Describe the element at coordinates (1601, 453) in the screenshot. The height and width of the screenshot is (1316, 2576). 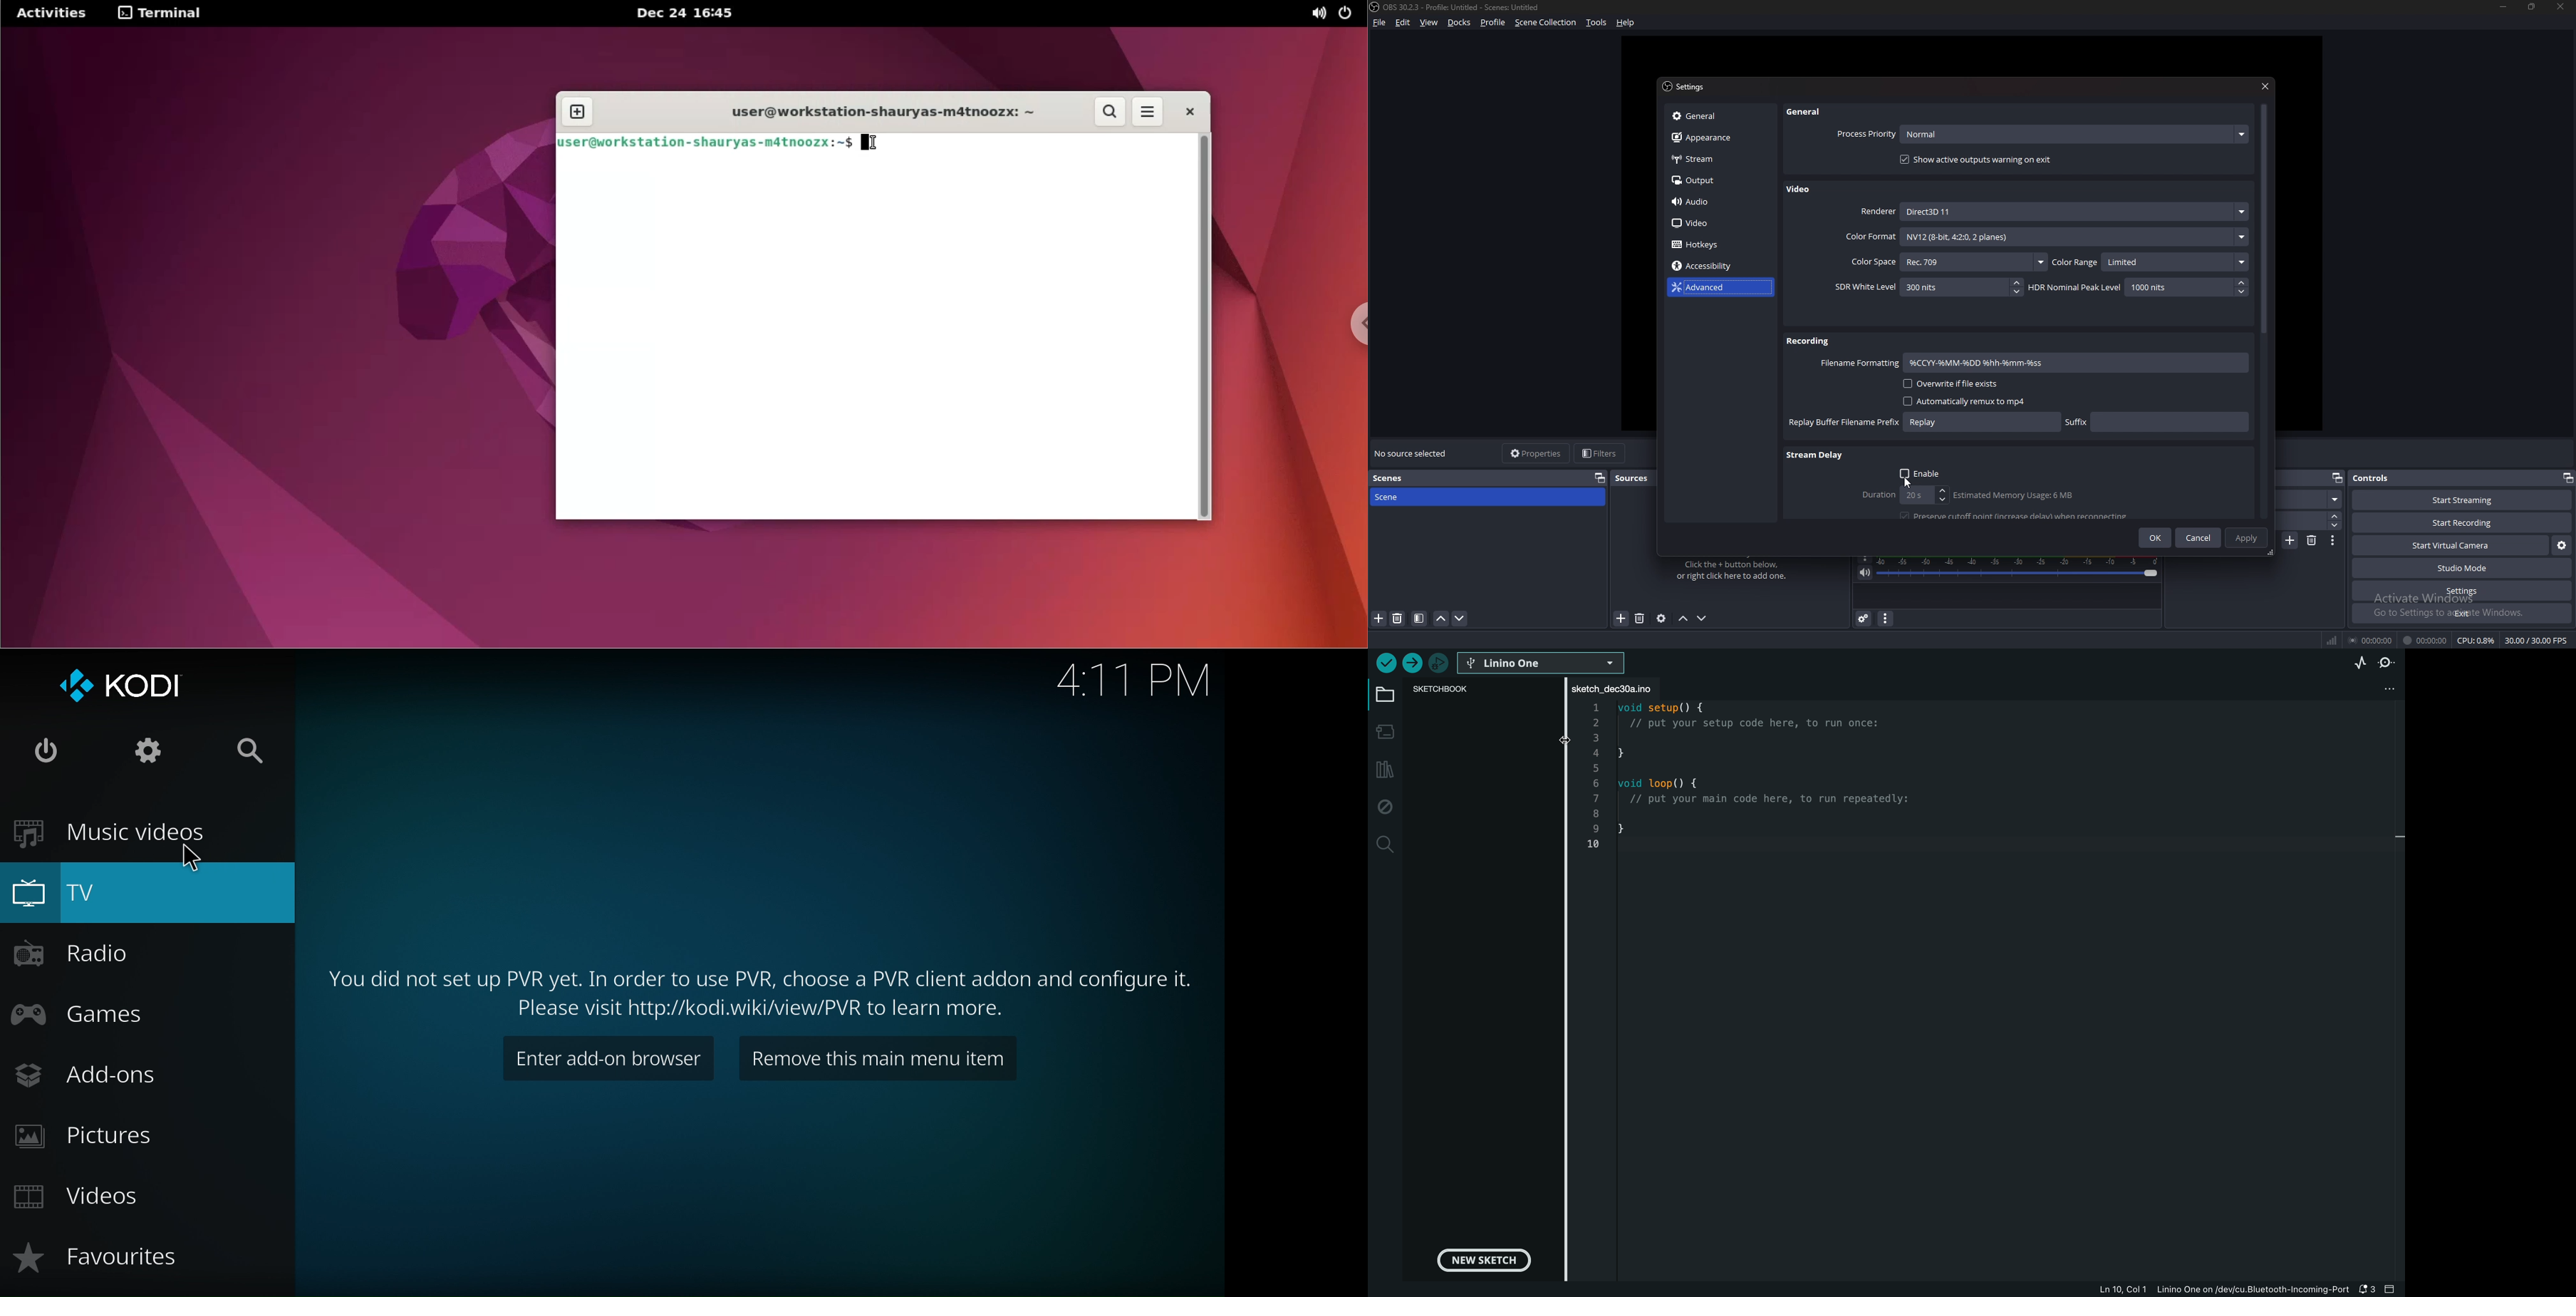
I see `filters` at that location.